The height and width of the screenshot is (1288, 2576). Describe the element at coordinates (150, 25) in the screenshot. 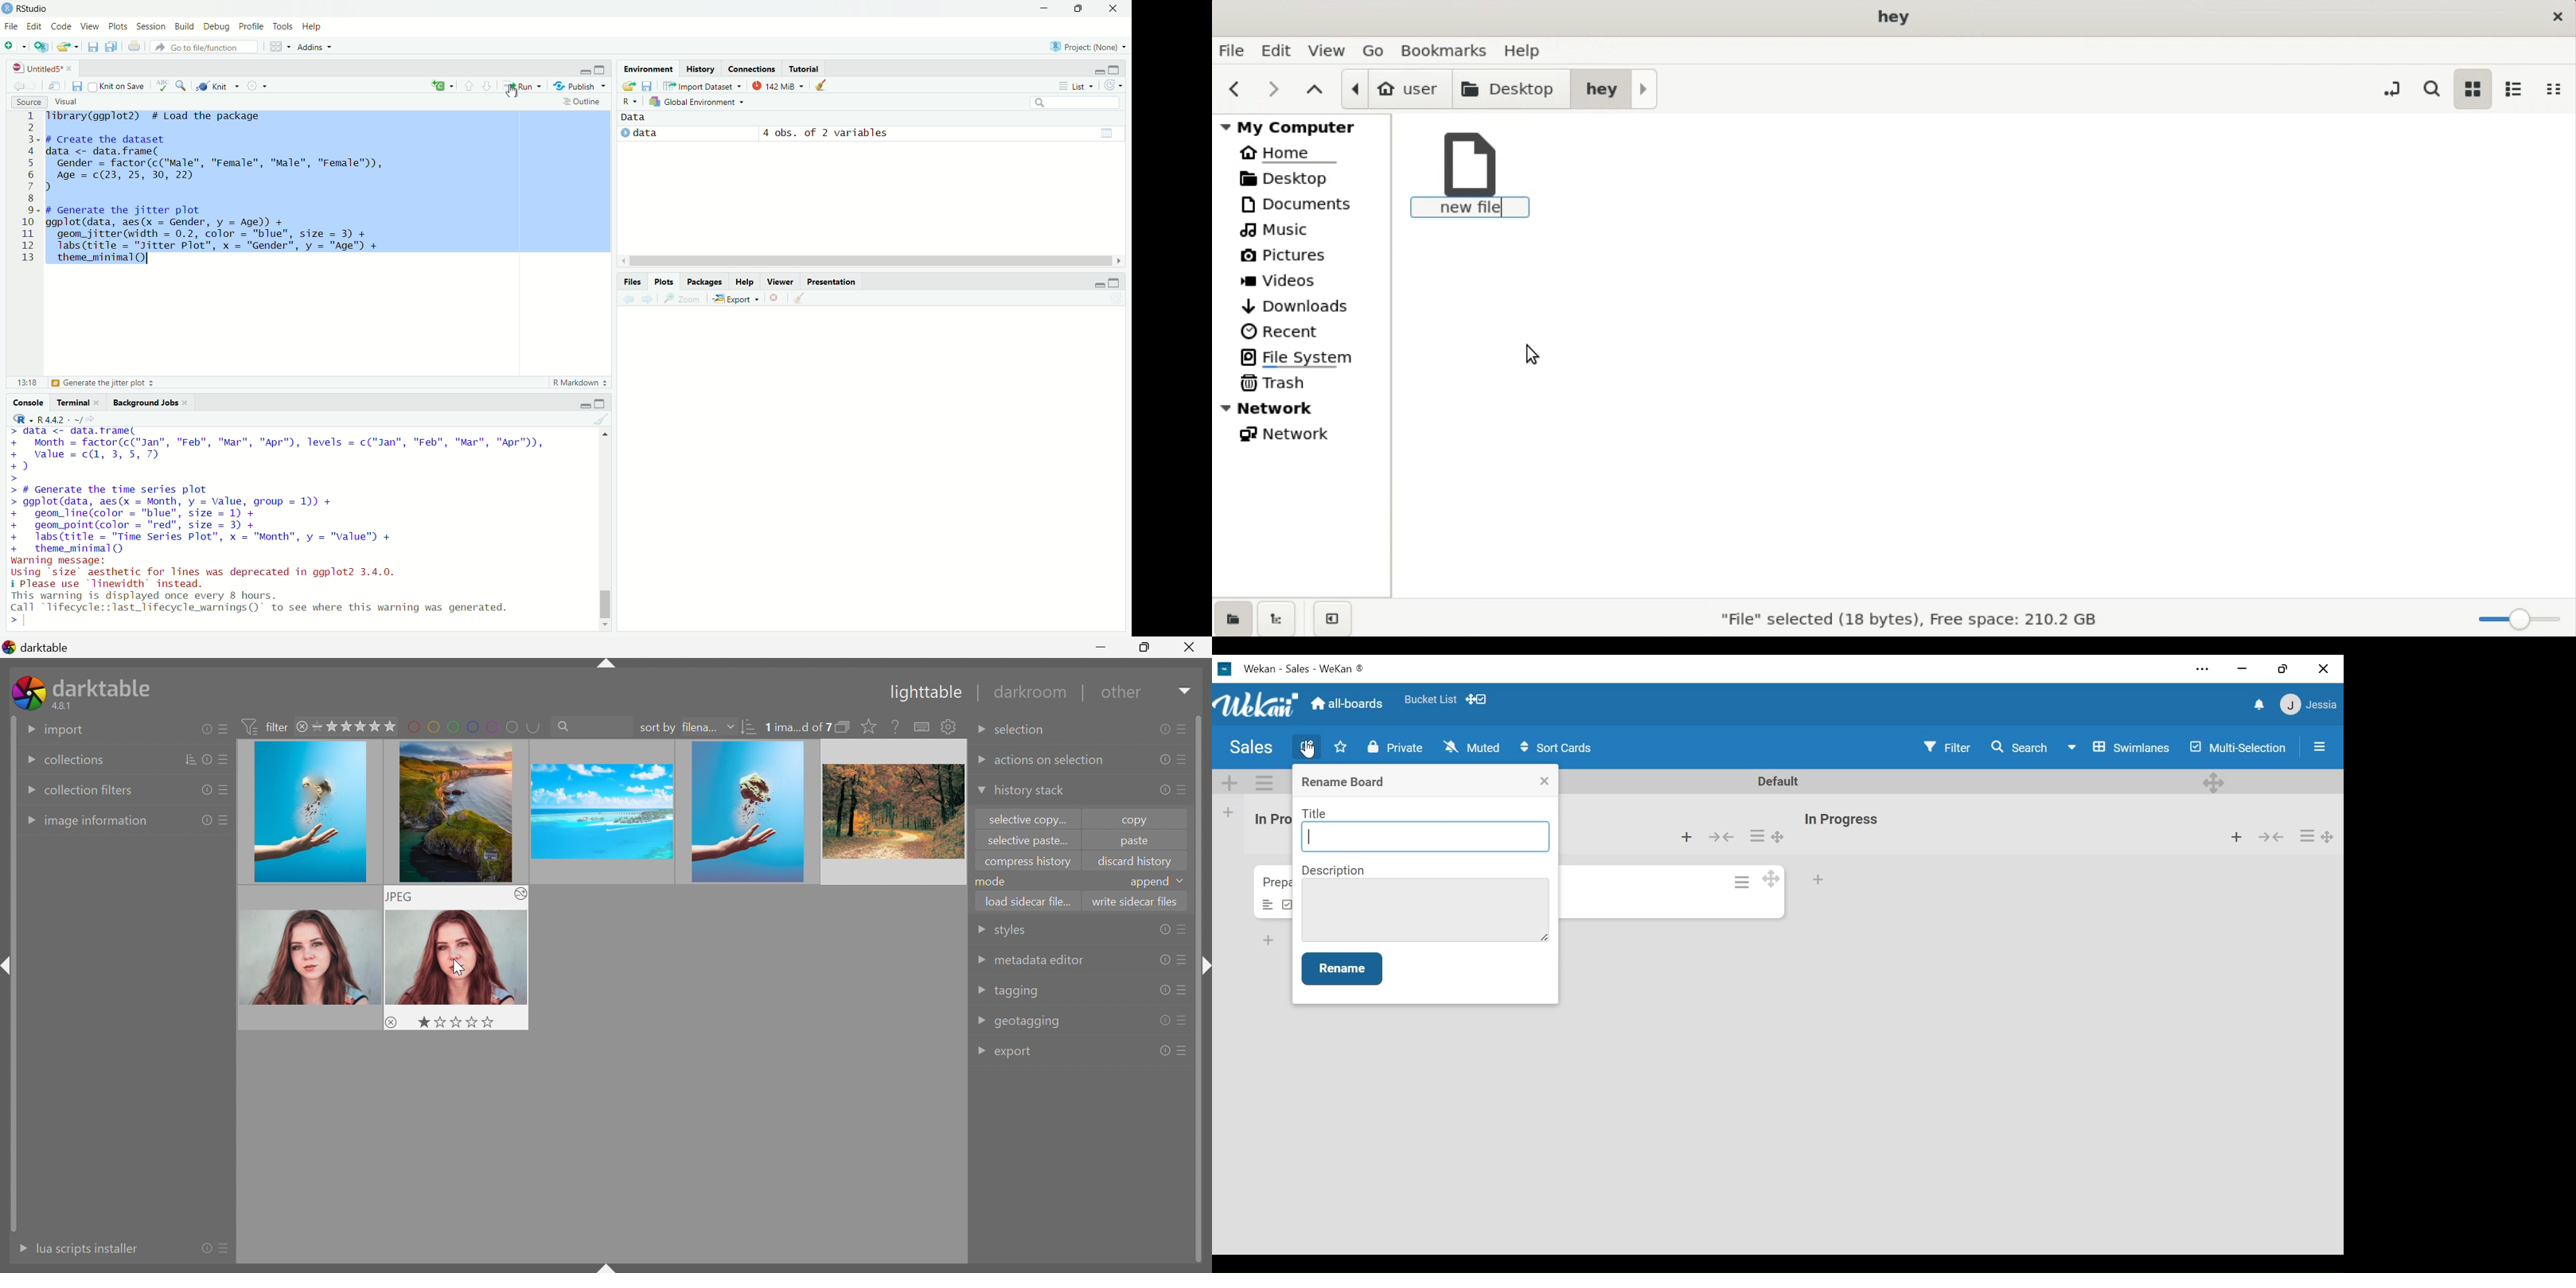

I see `session` at that location.